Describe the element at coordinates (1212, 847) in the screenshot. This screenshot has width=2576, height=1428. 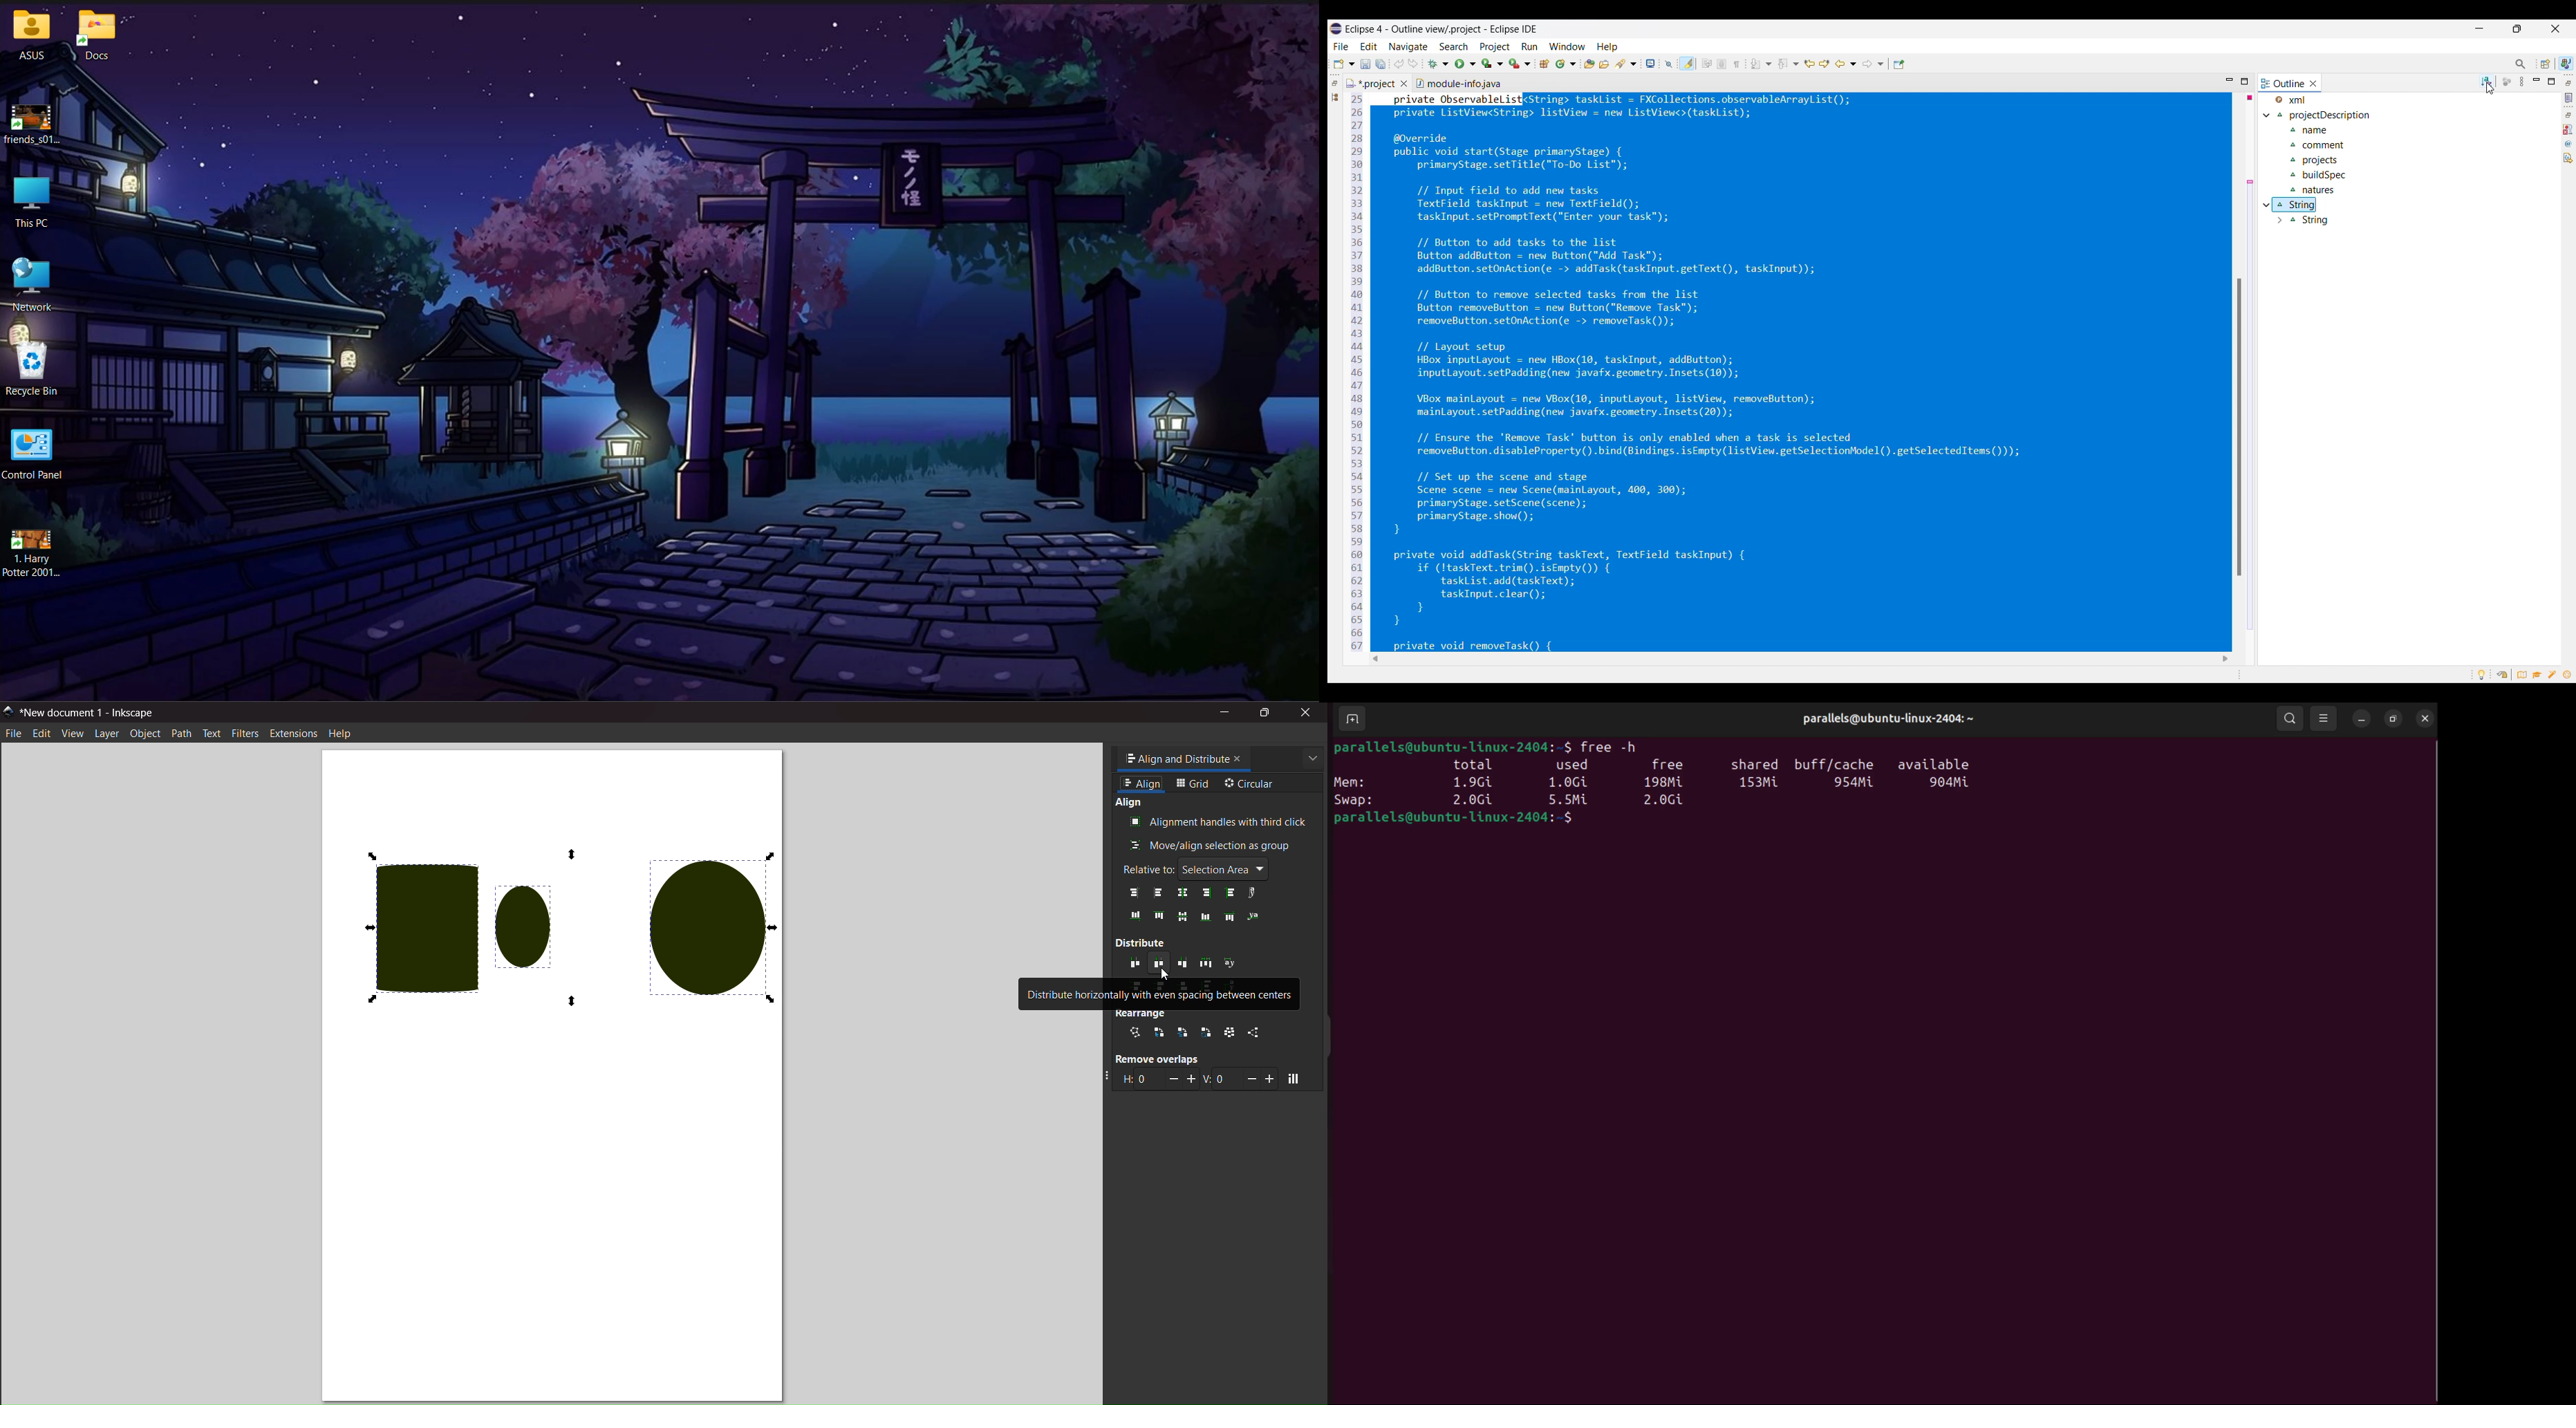
I see `move/align as group` at that location.